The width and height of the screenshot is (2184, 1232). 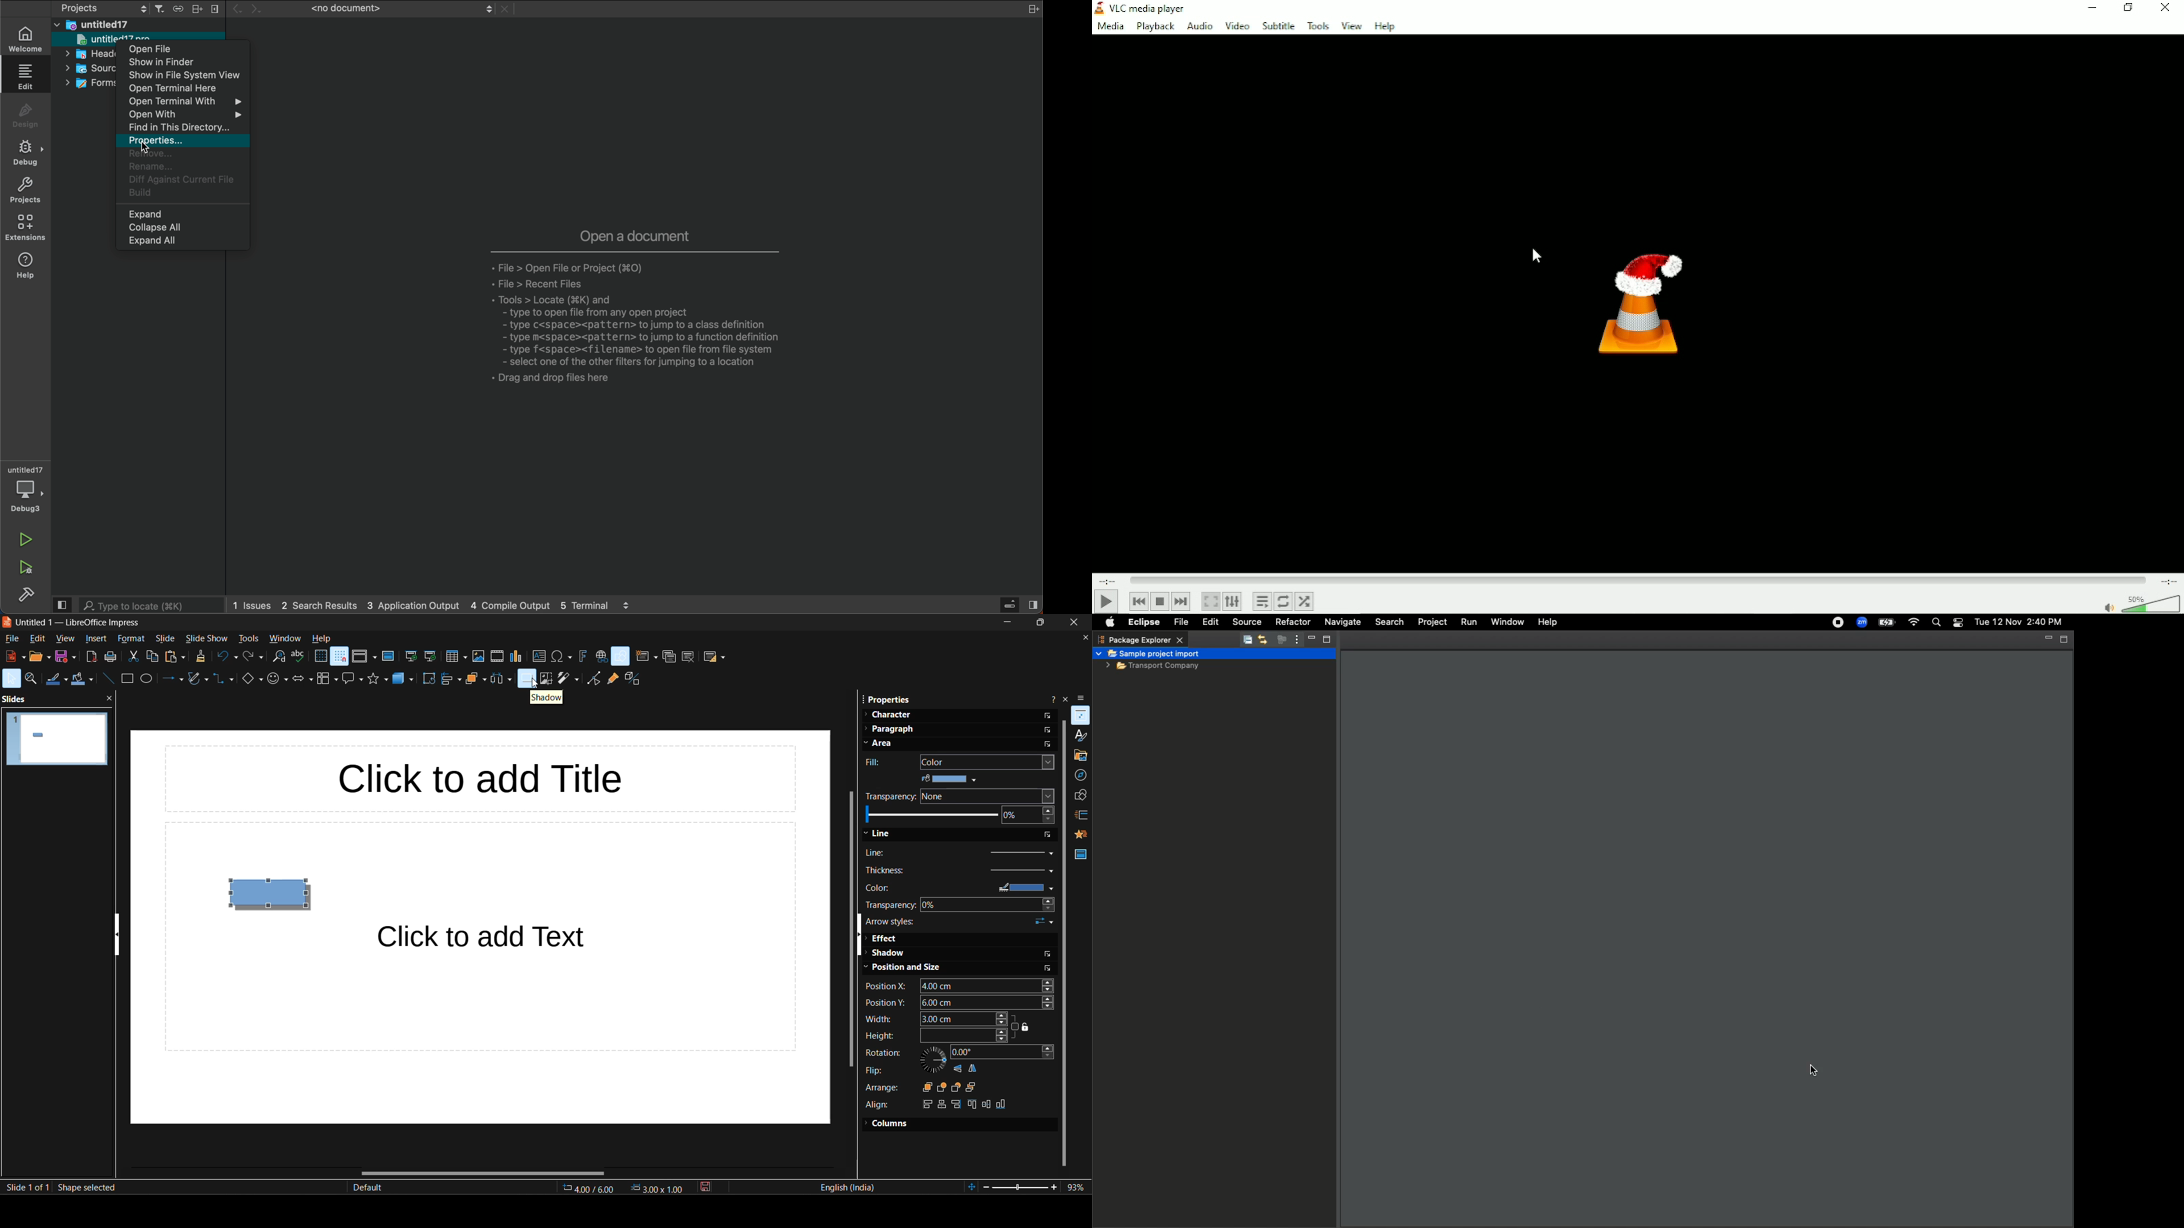 I want to click on slide transition, so click(x=1081, y=815).